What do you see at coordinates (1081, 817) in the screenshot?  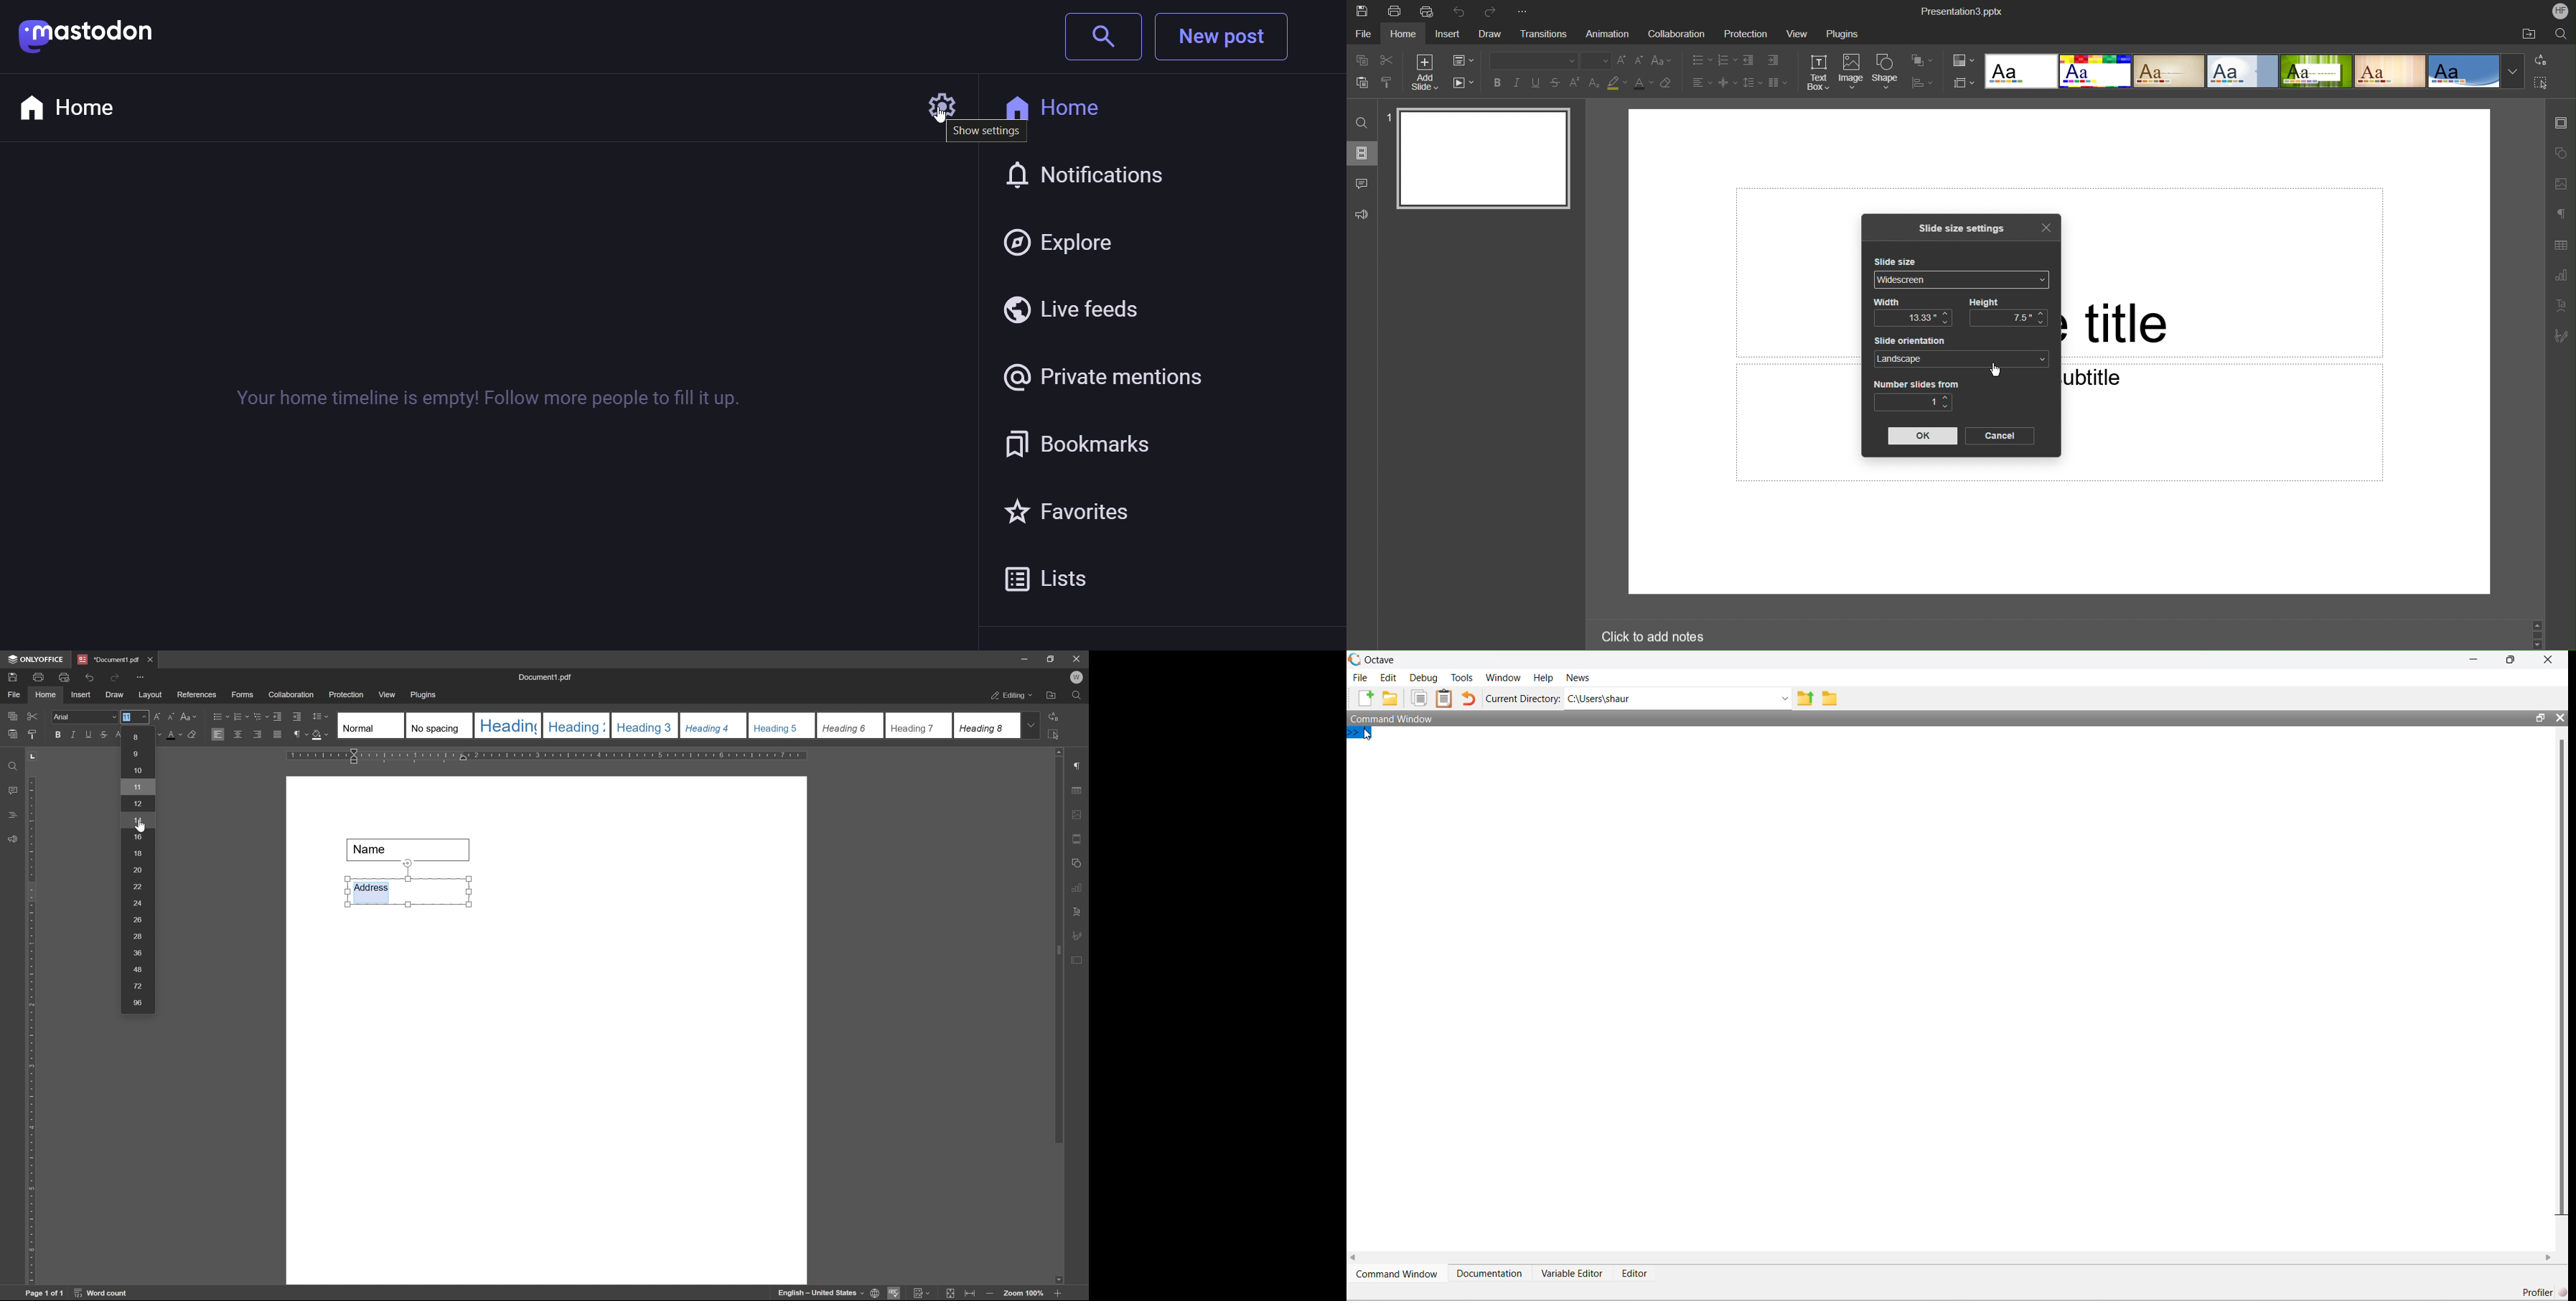 I see `image settings` at bounding box center [1081, 817].